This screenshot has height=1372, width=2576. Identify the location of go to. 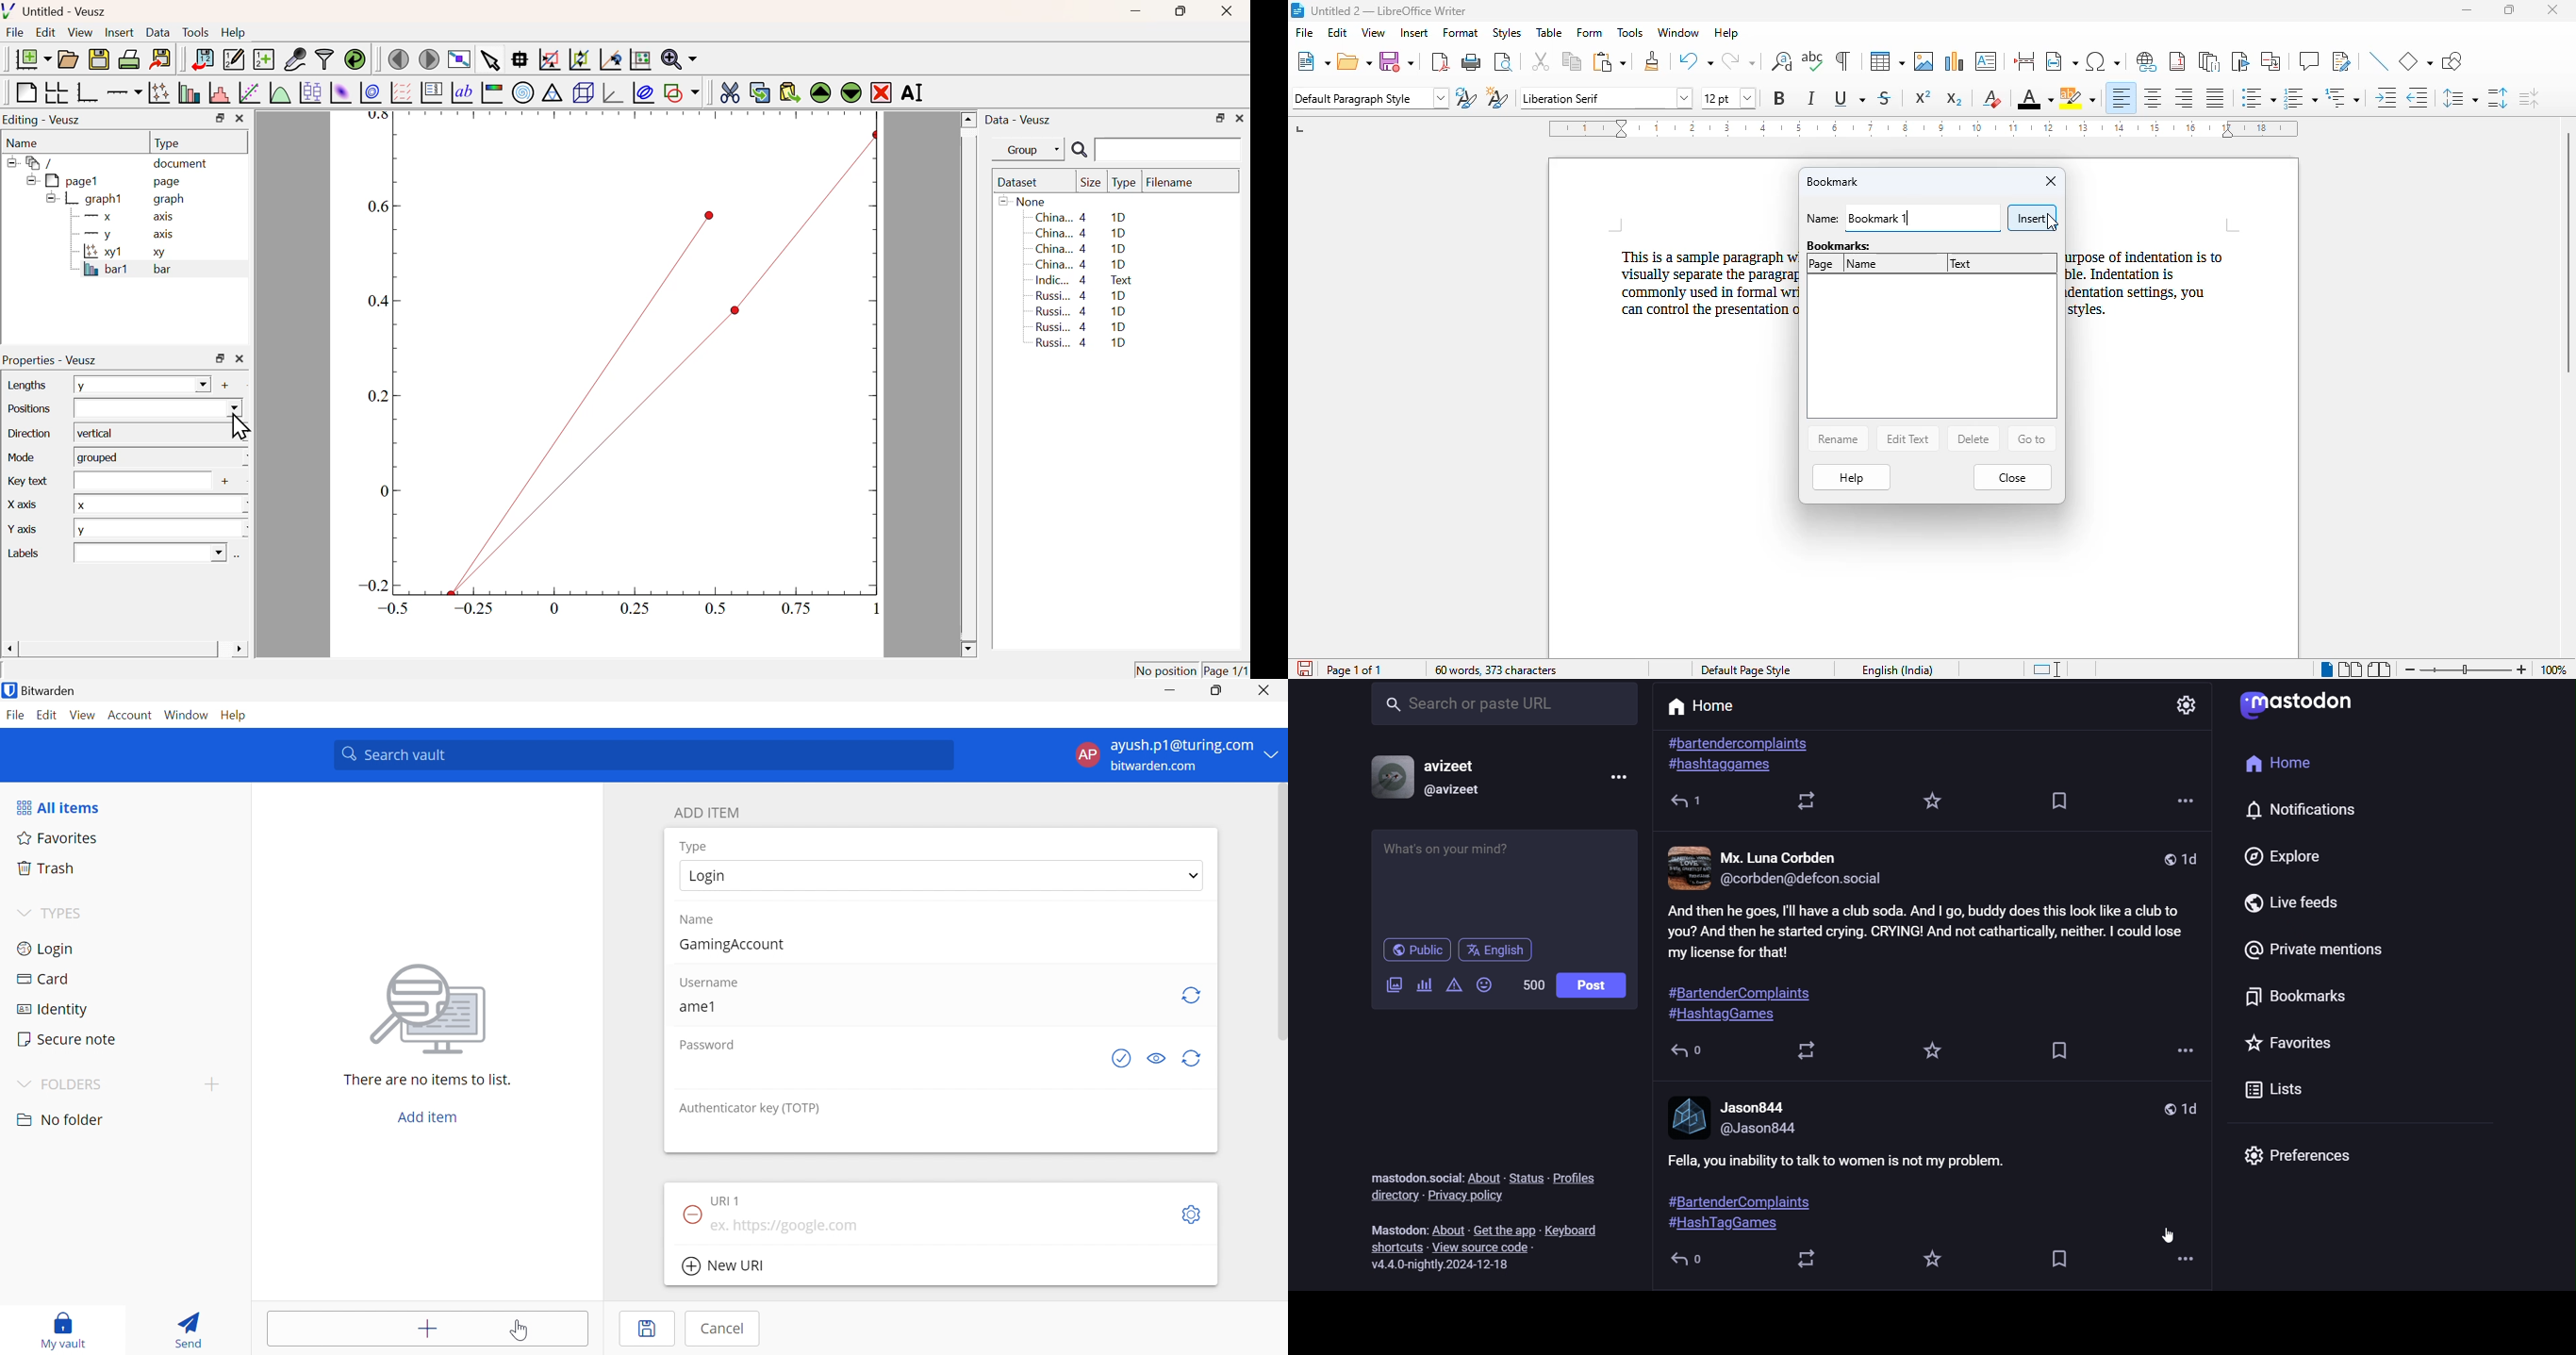
(2032, 438).